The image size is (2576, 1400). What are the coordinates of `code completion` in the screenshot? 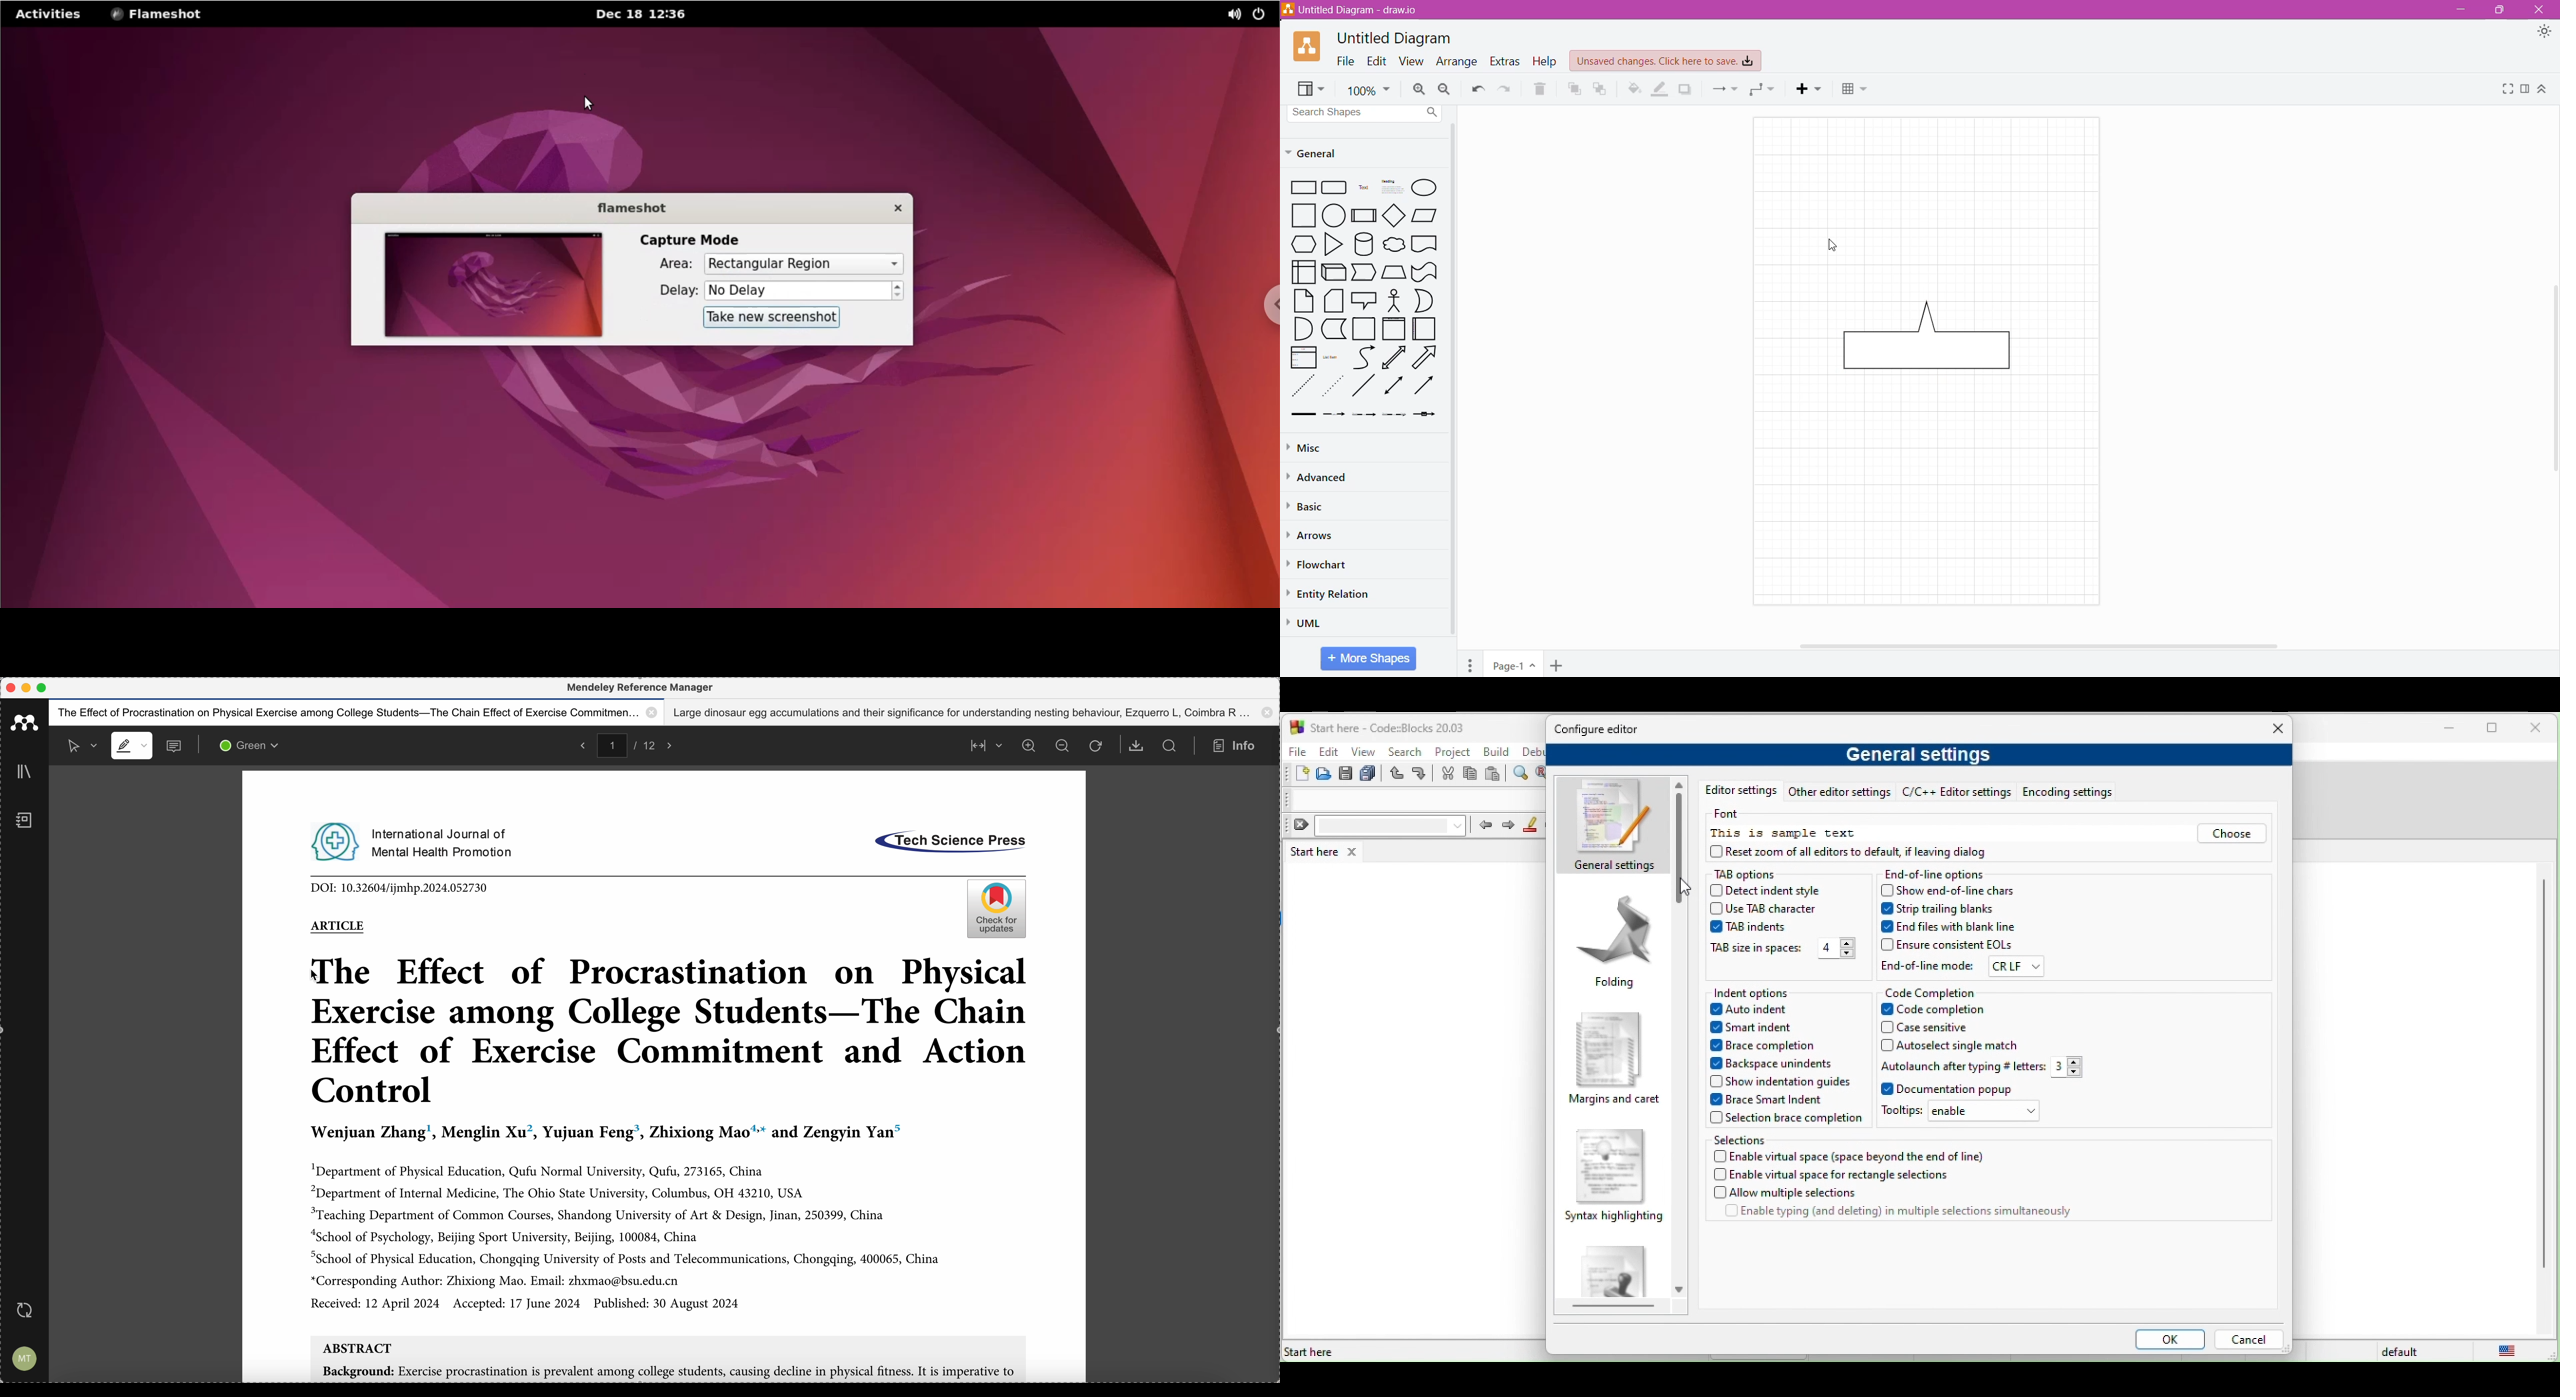 It's located at (1950, 1010).